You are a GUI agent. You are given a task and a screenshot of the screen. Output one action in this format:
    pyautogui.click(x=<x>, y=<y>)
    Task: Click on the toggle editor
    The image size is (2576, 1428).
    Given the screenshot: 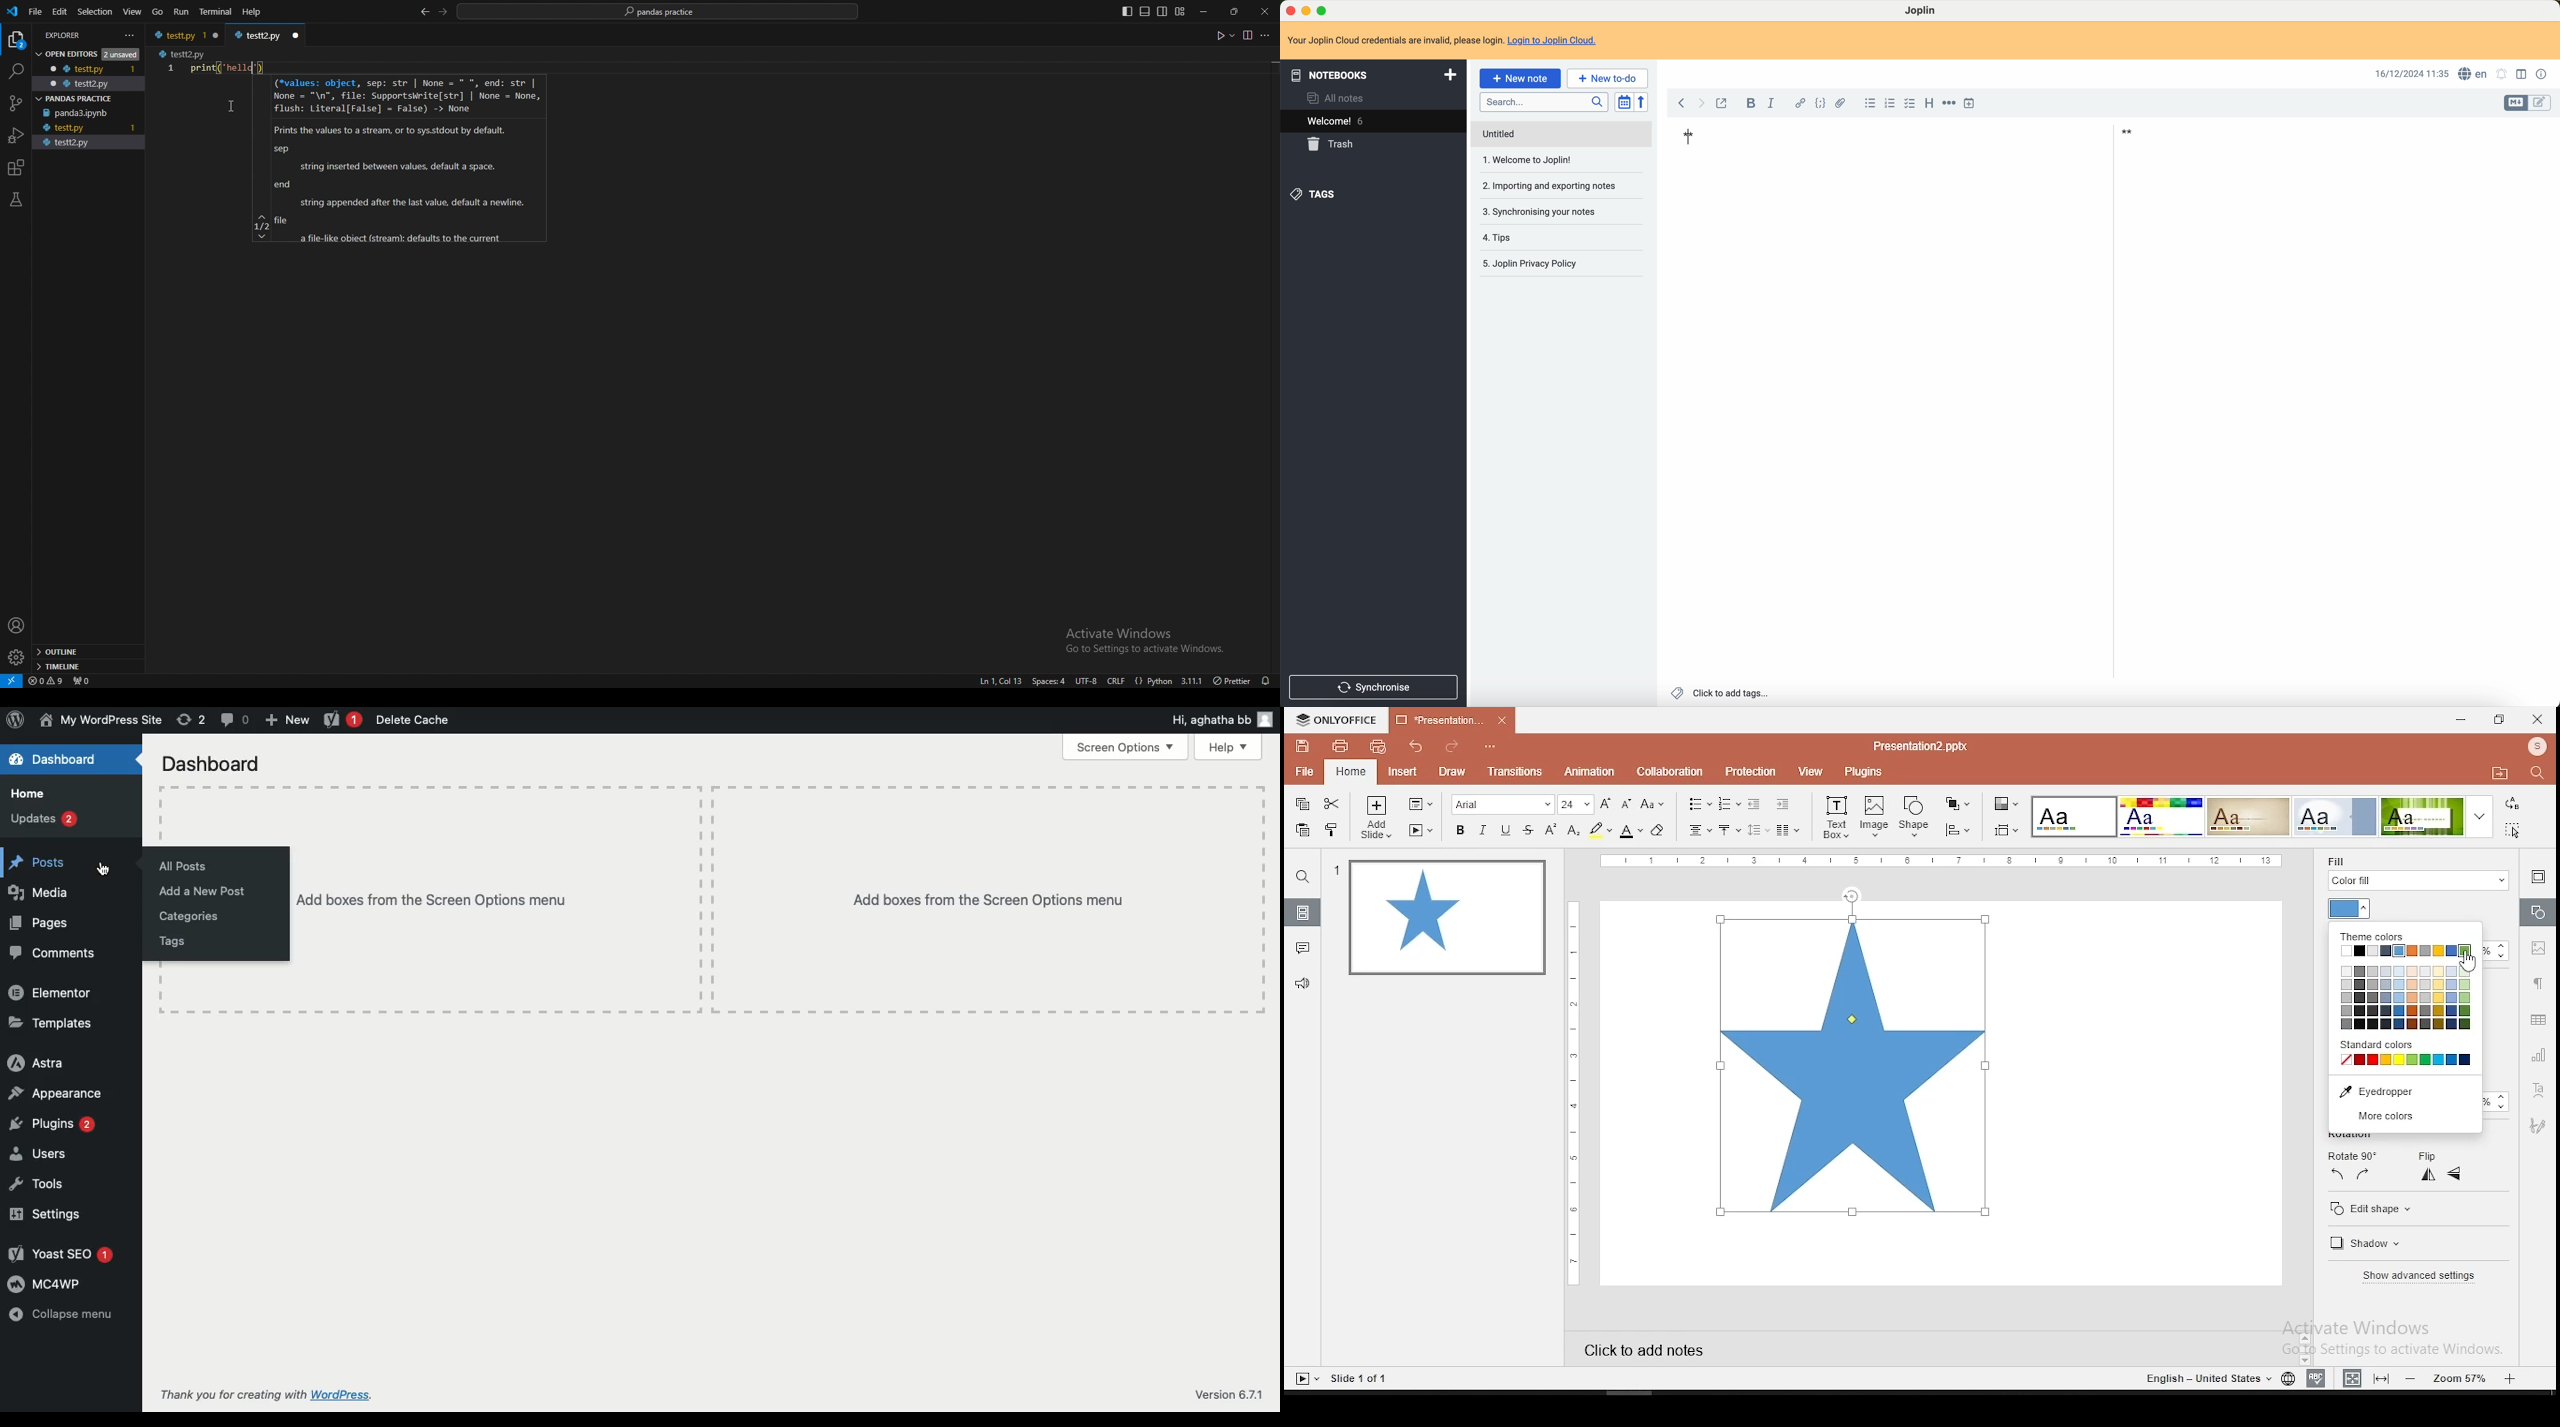 What is the action you would take?
    pyautogui.click(x=2513, y=103)
    